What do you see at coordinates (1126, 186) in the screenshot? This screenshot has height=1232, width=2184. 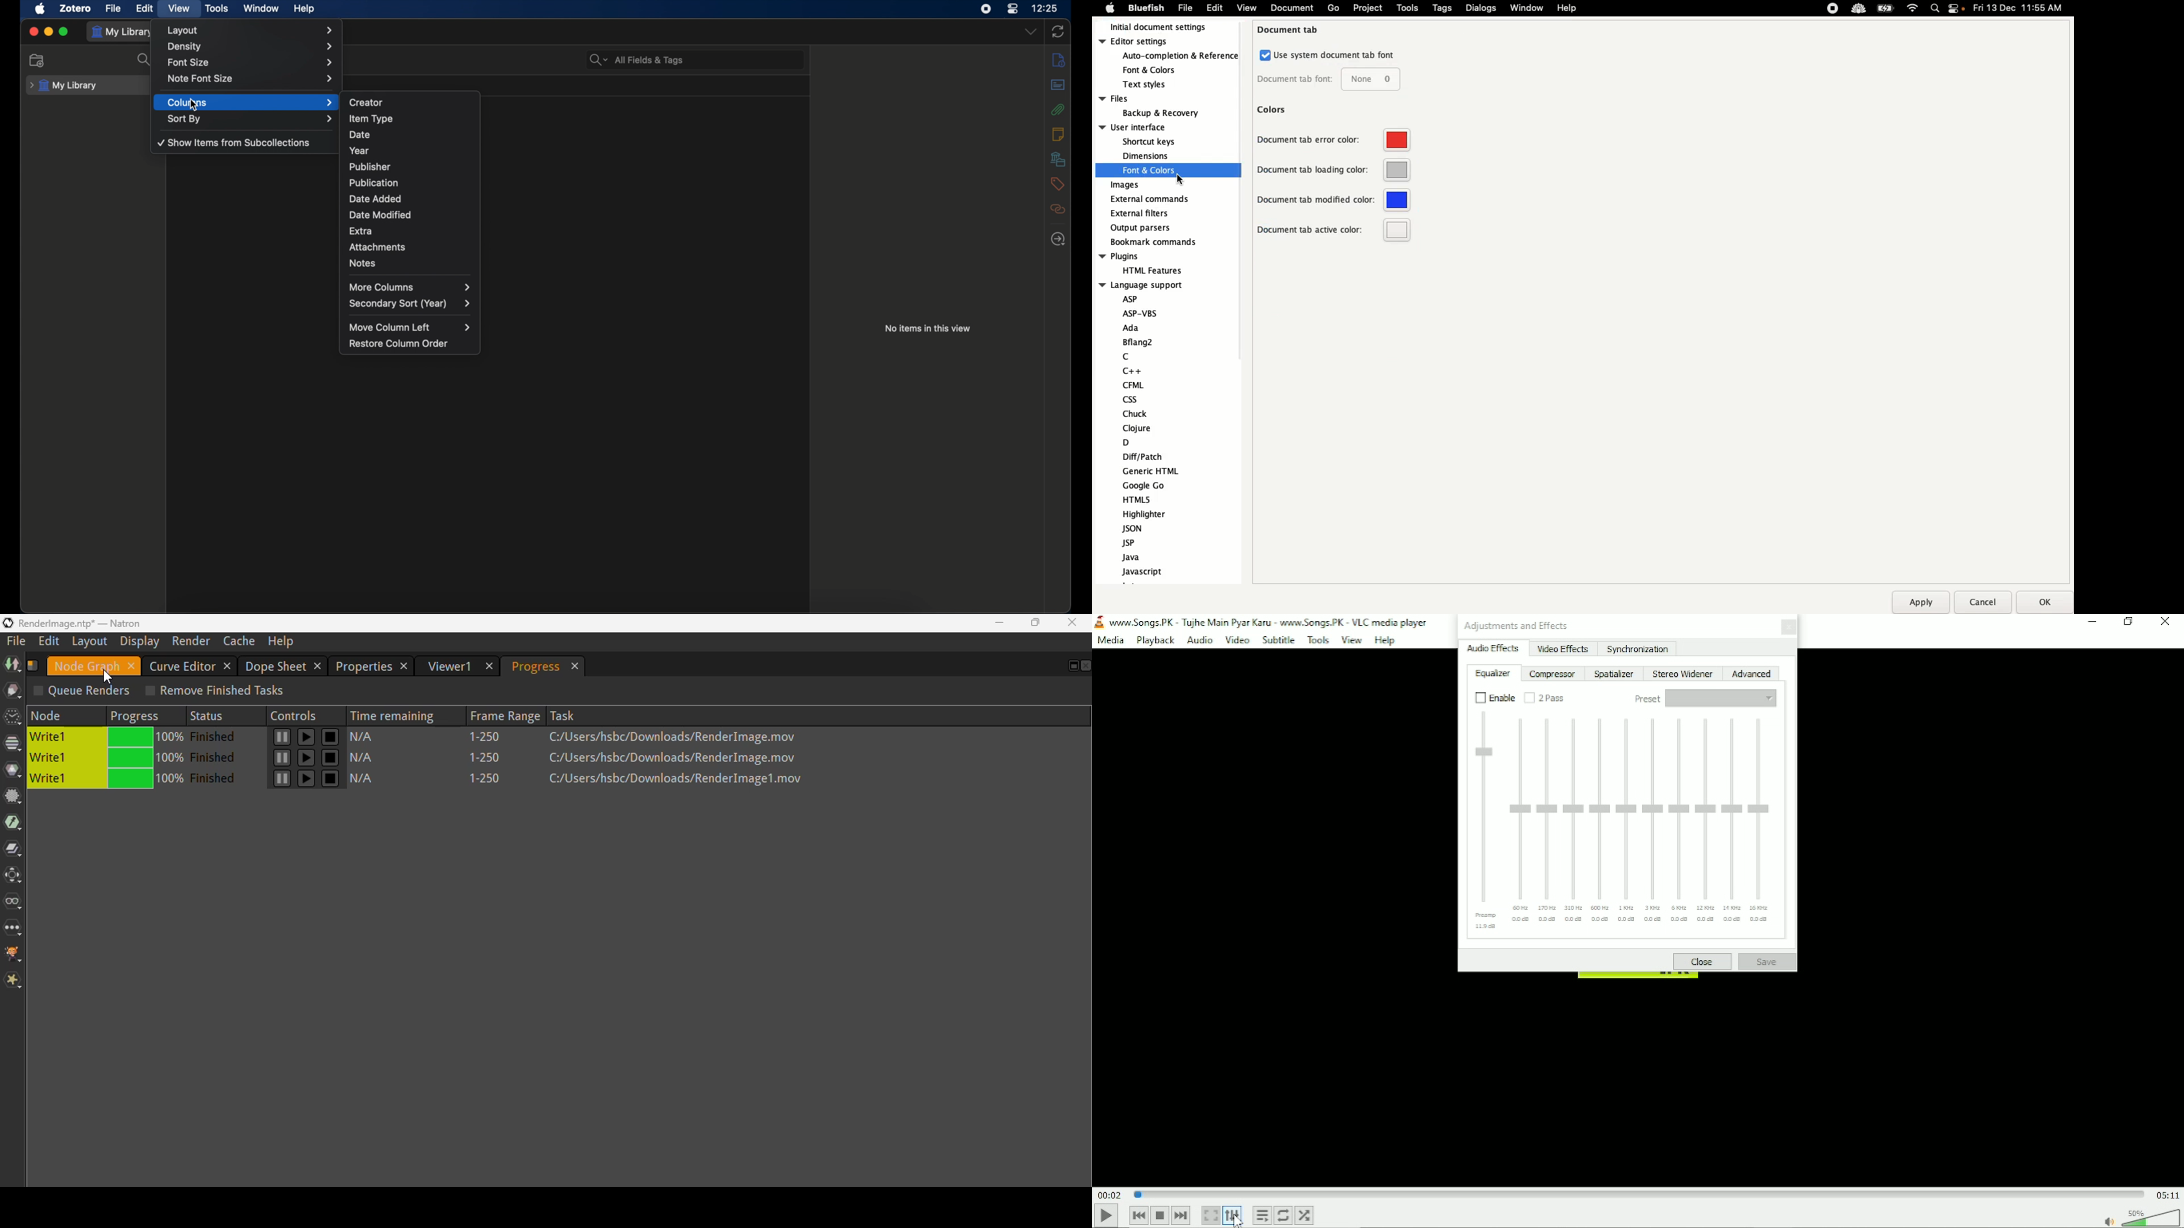 I see `Images` at bounding box center [1126, 186].